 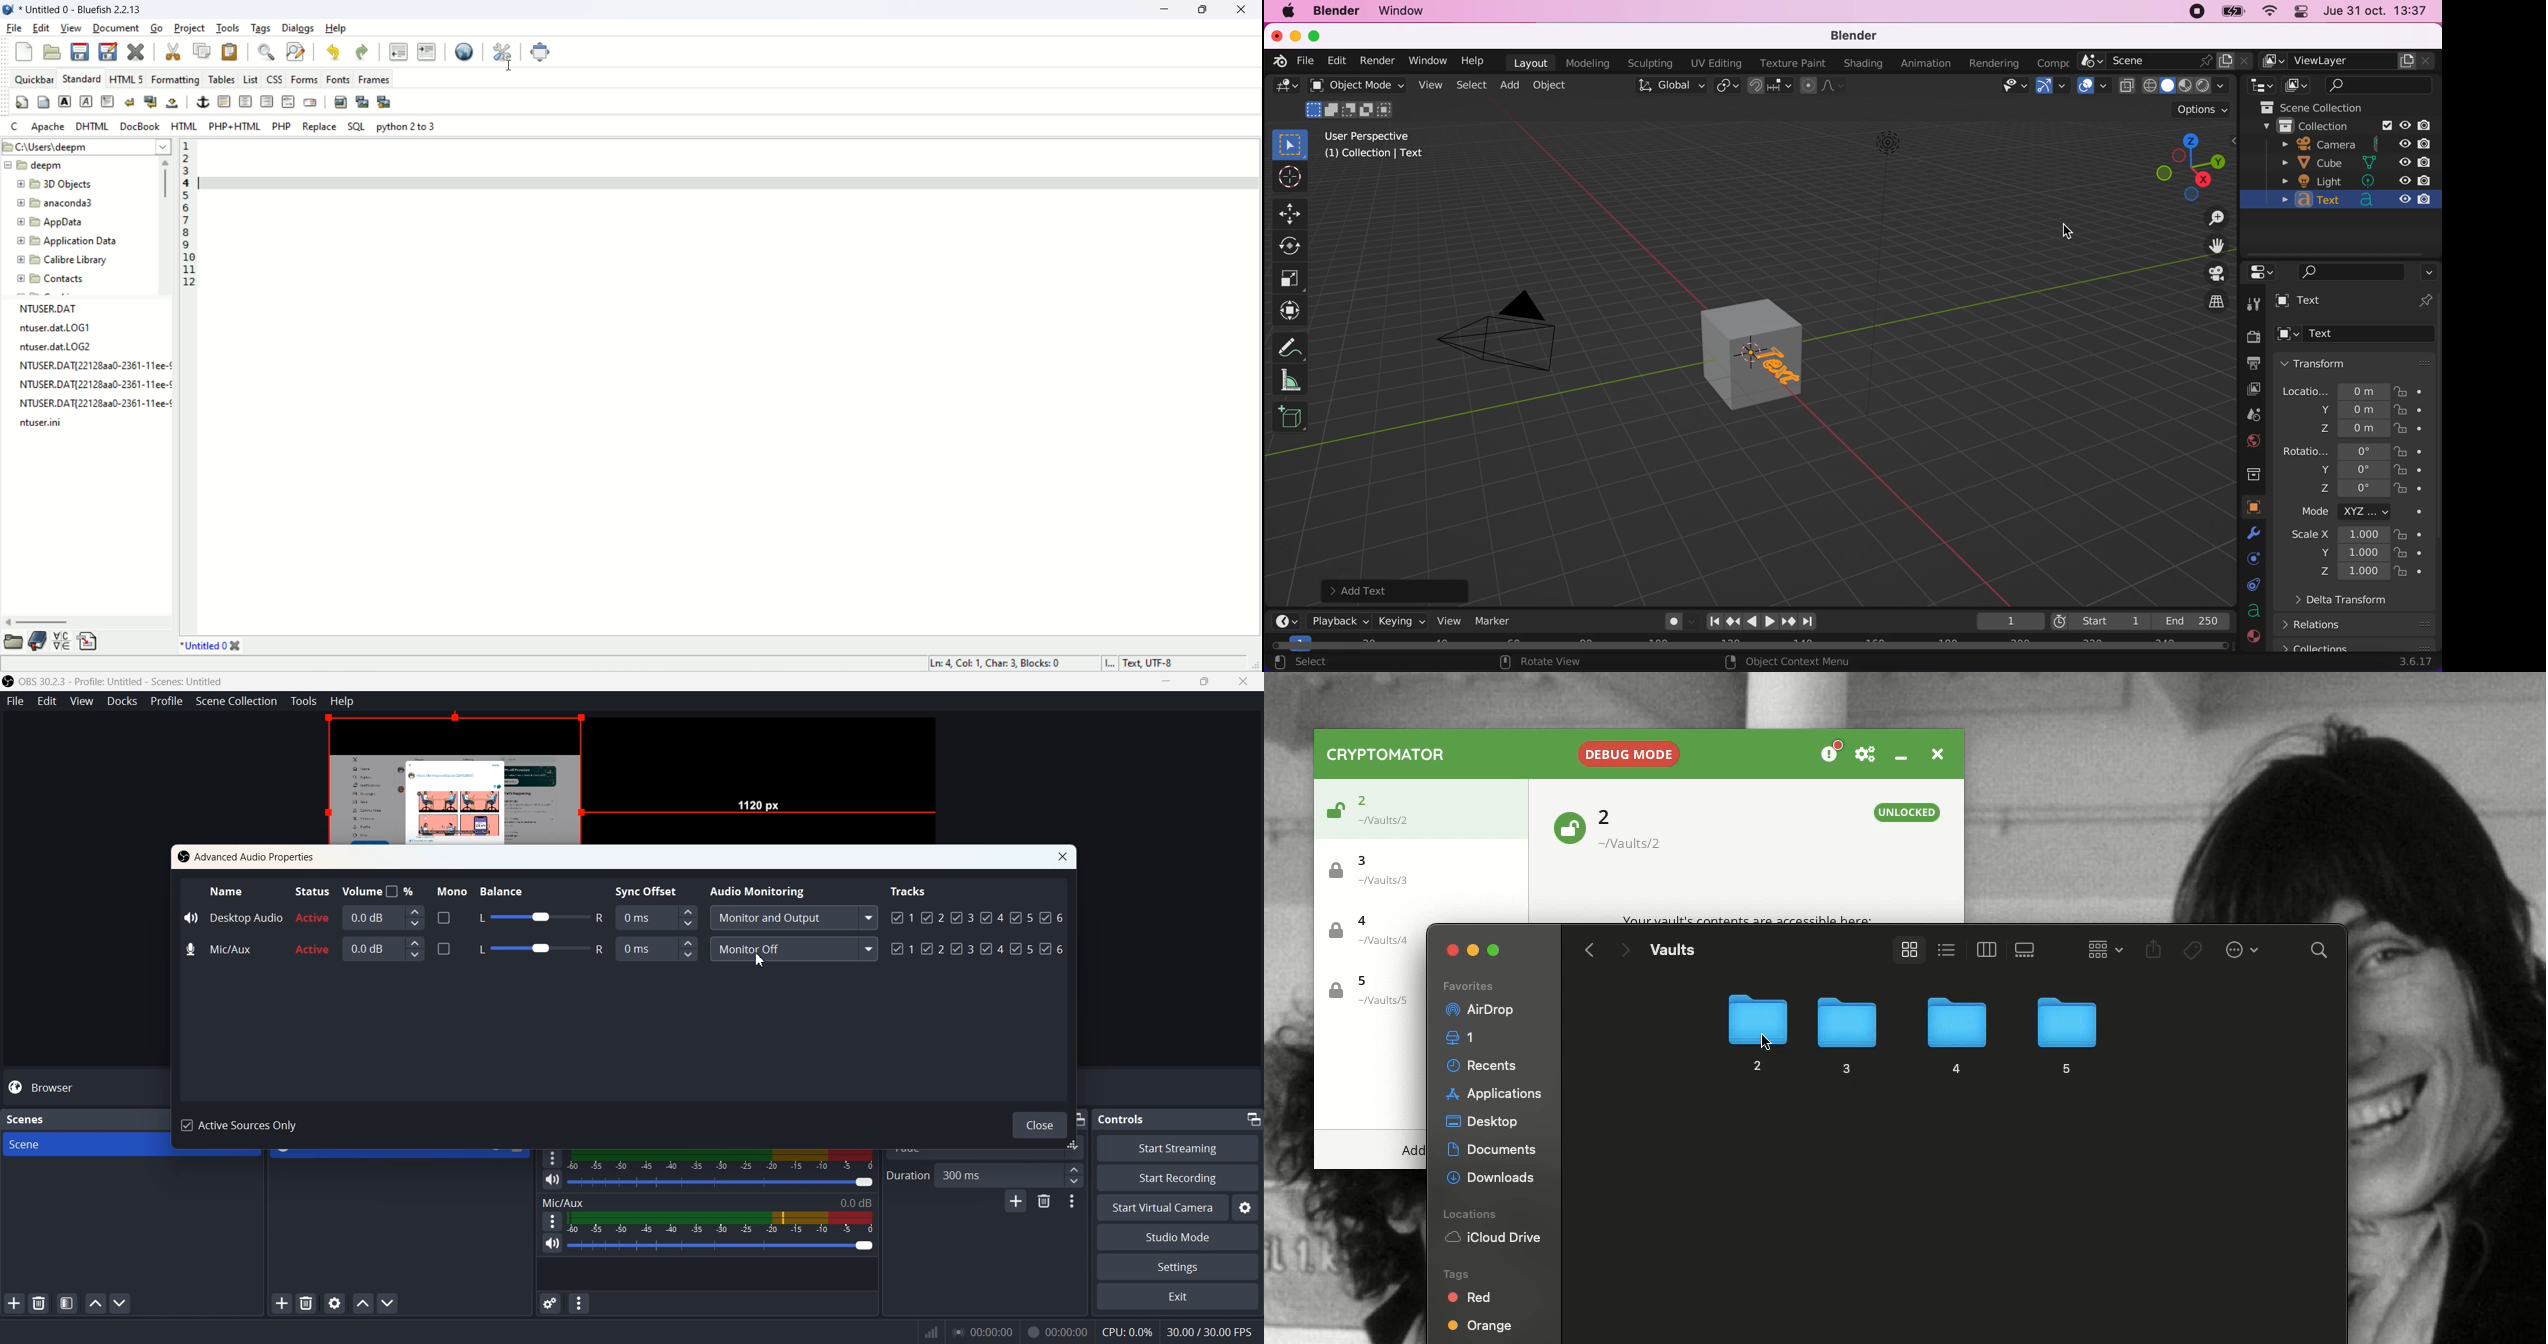 What do you see at coordinates (2366, 511) in the screenshot?
I see `mode XYZ...` at bounding box center [2366, 511].